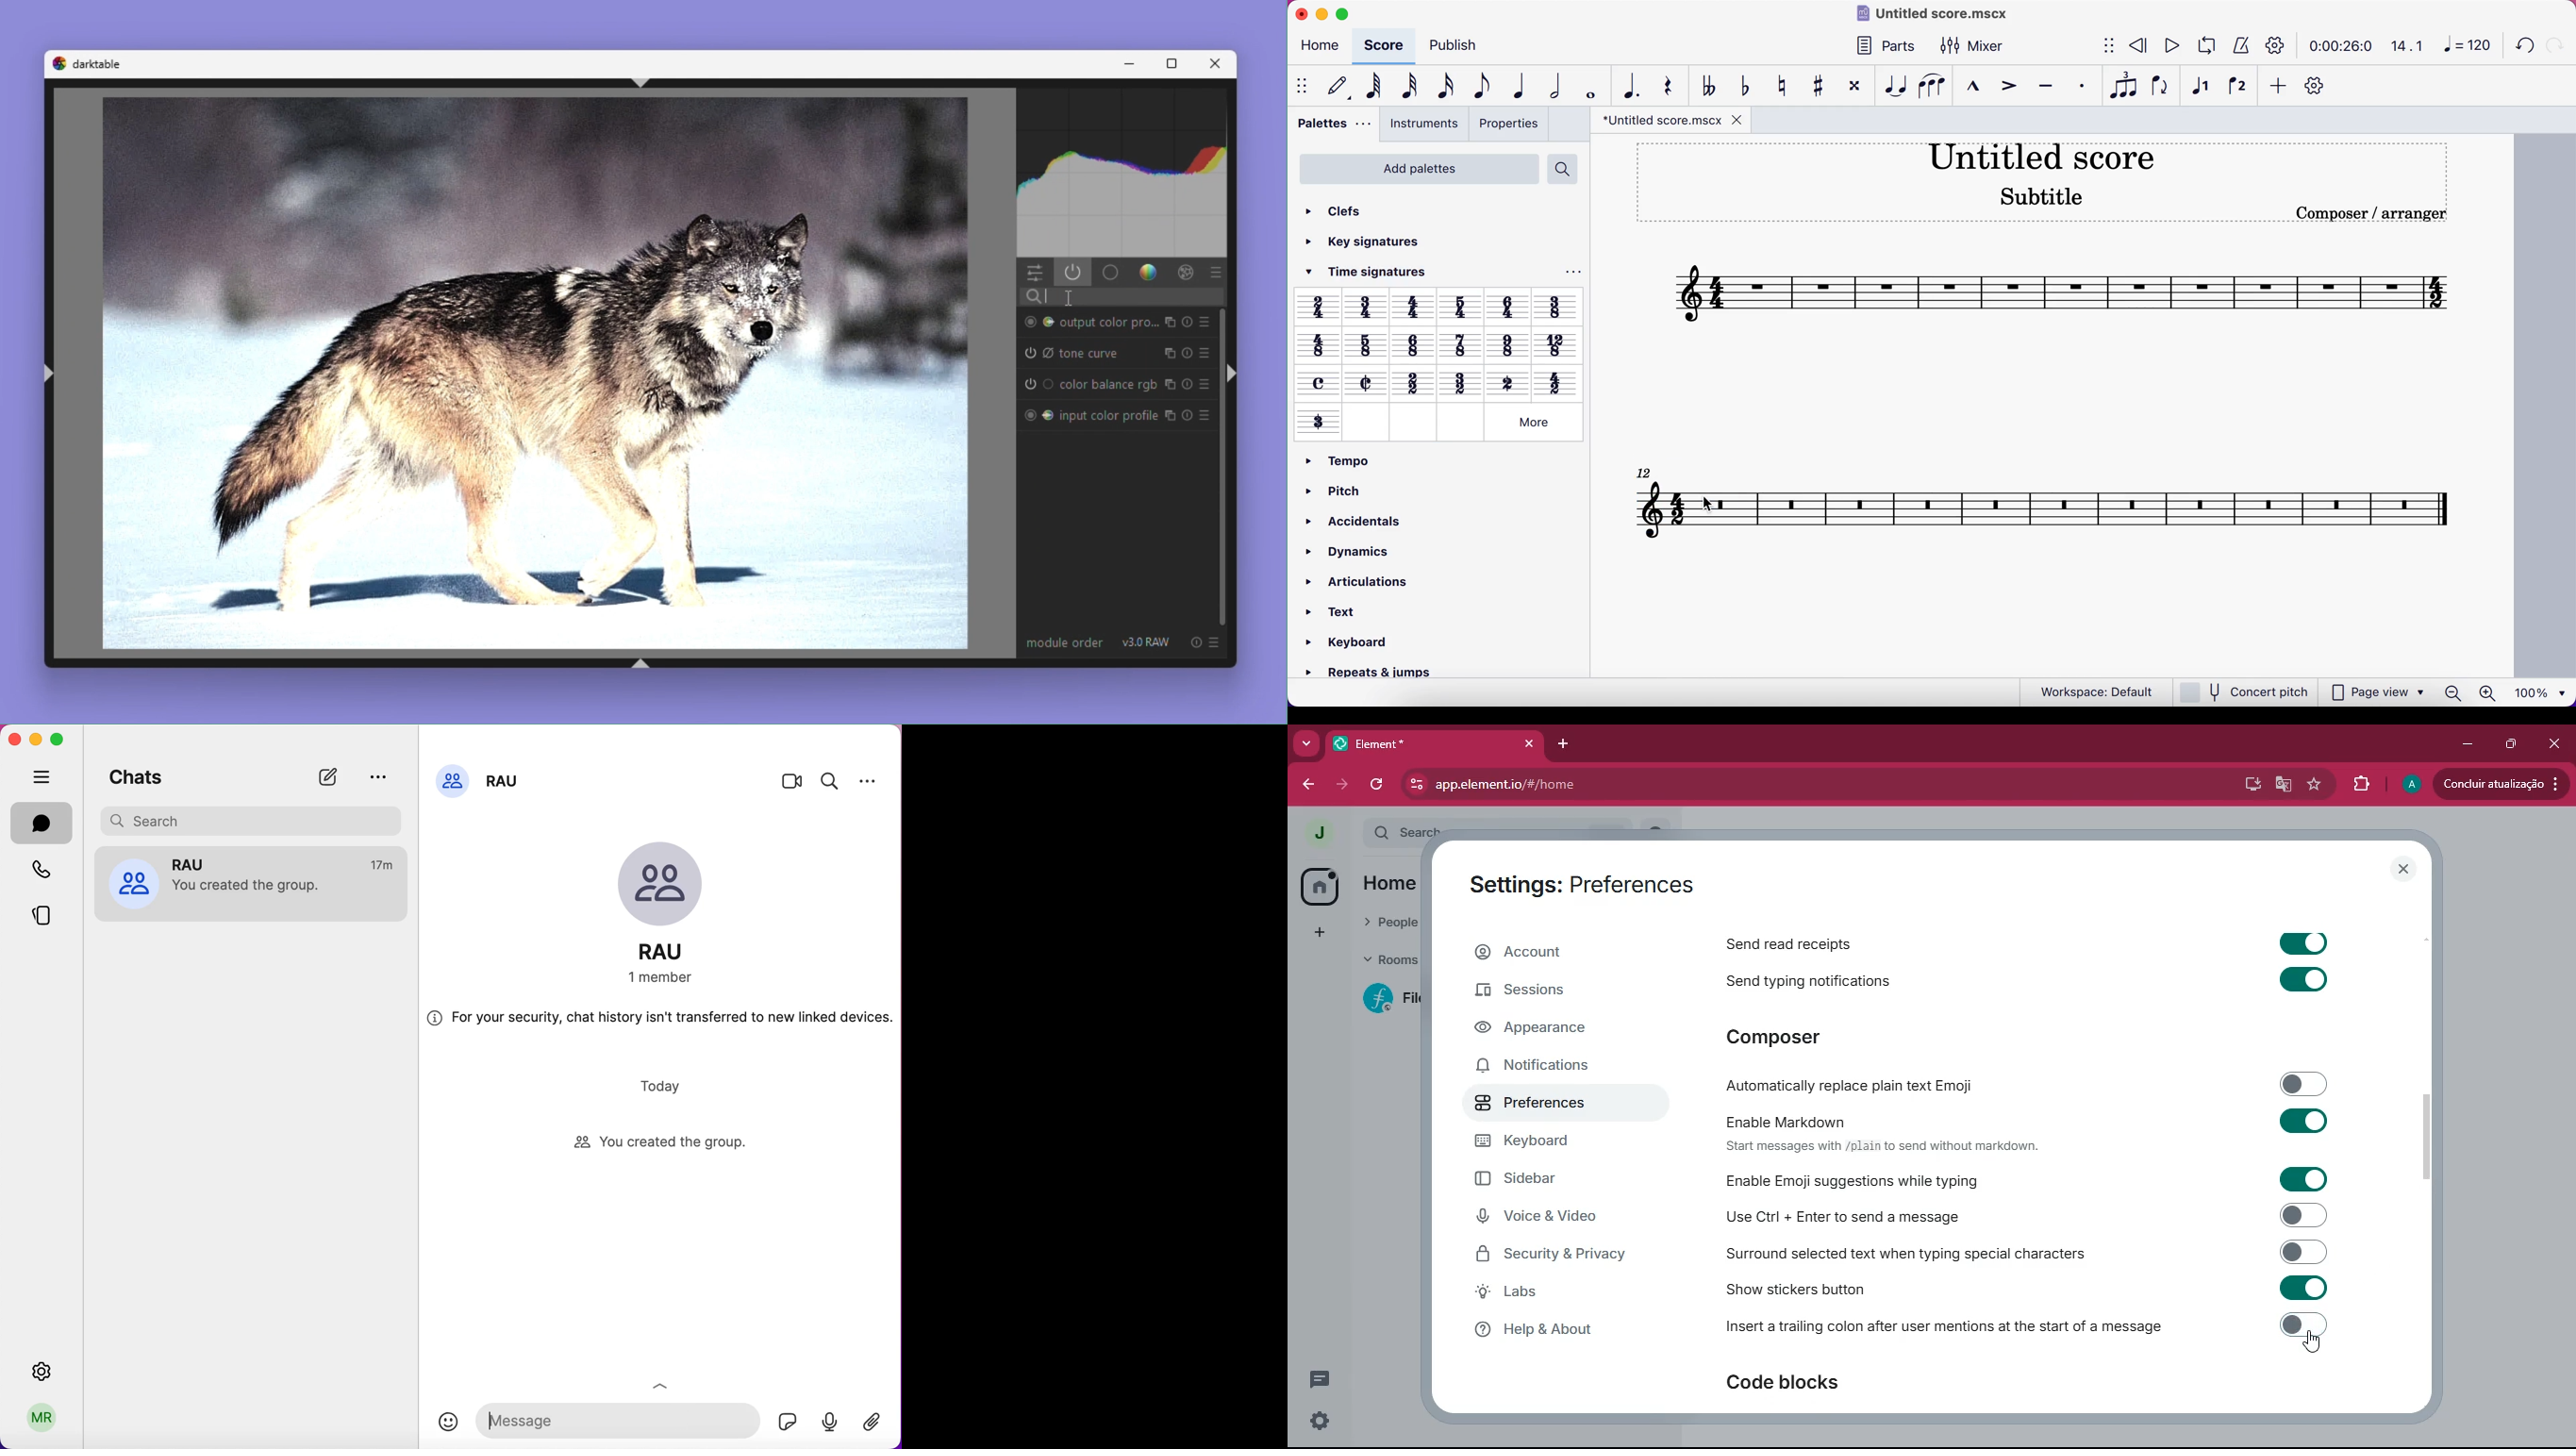 Image resolution: width=2576 pixels, height=1456 pixels. Describe the element at coordinates (1124, 298) in the screenshot. I see `Search bar` at that location.